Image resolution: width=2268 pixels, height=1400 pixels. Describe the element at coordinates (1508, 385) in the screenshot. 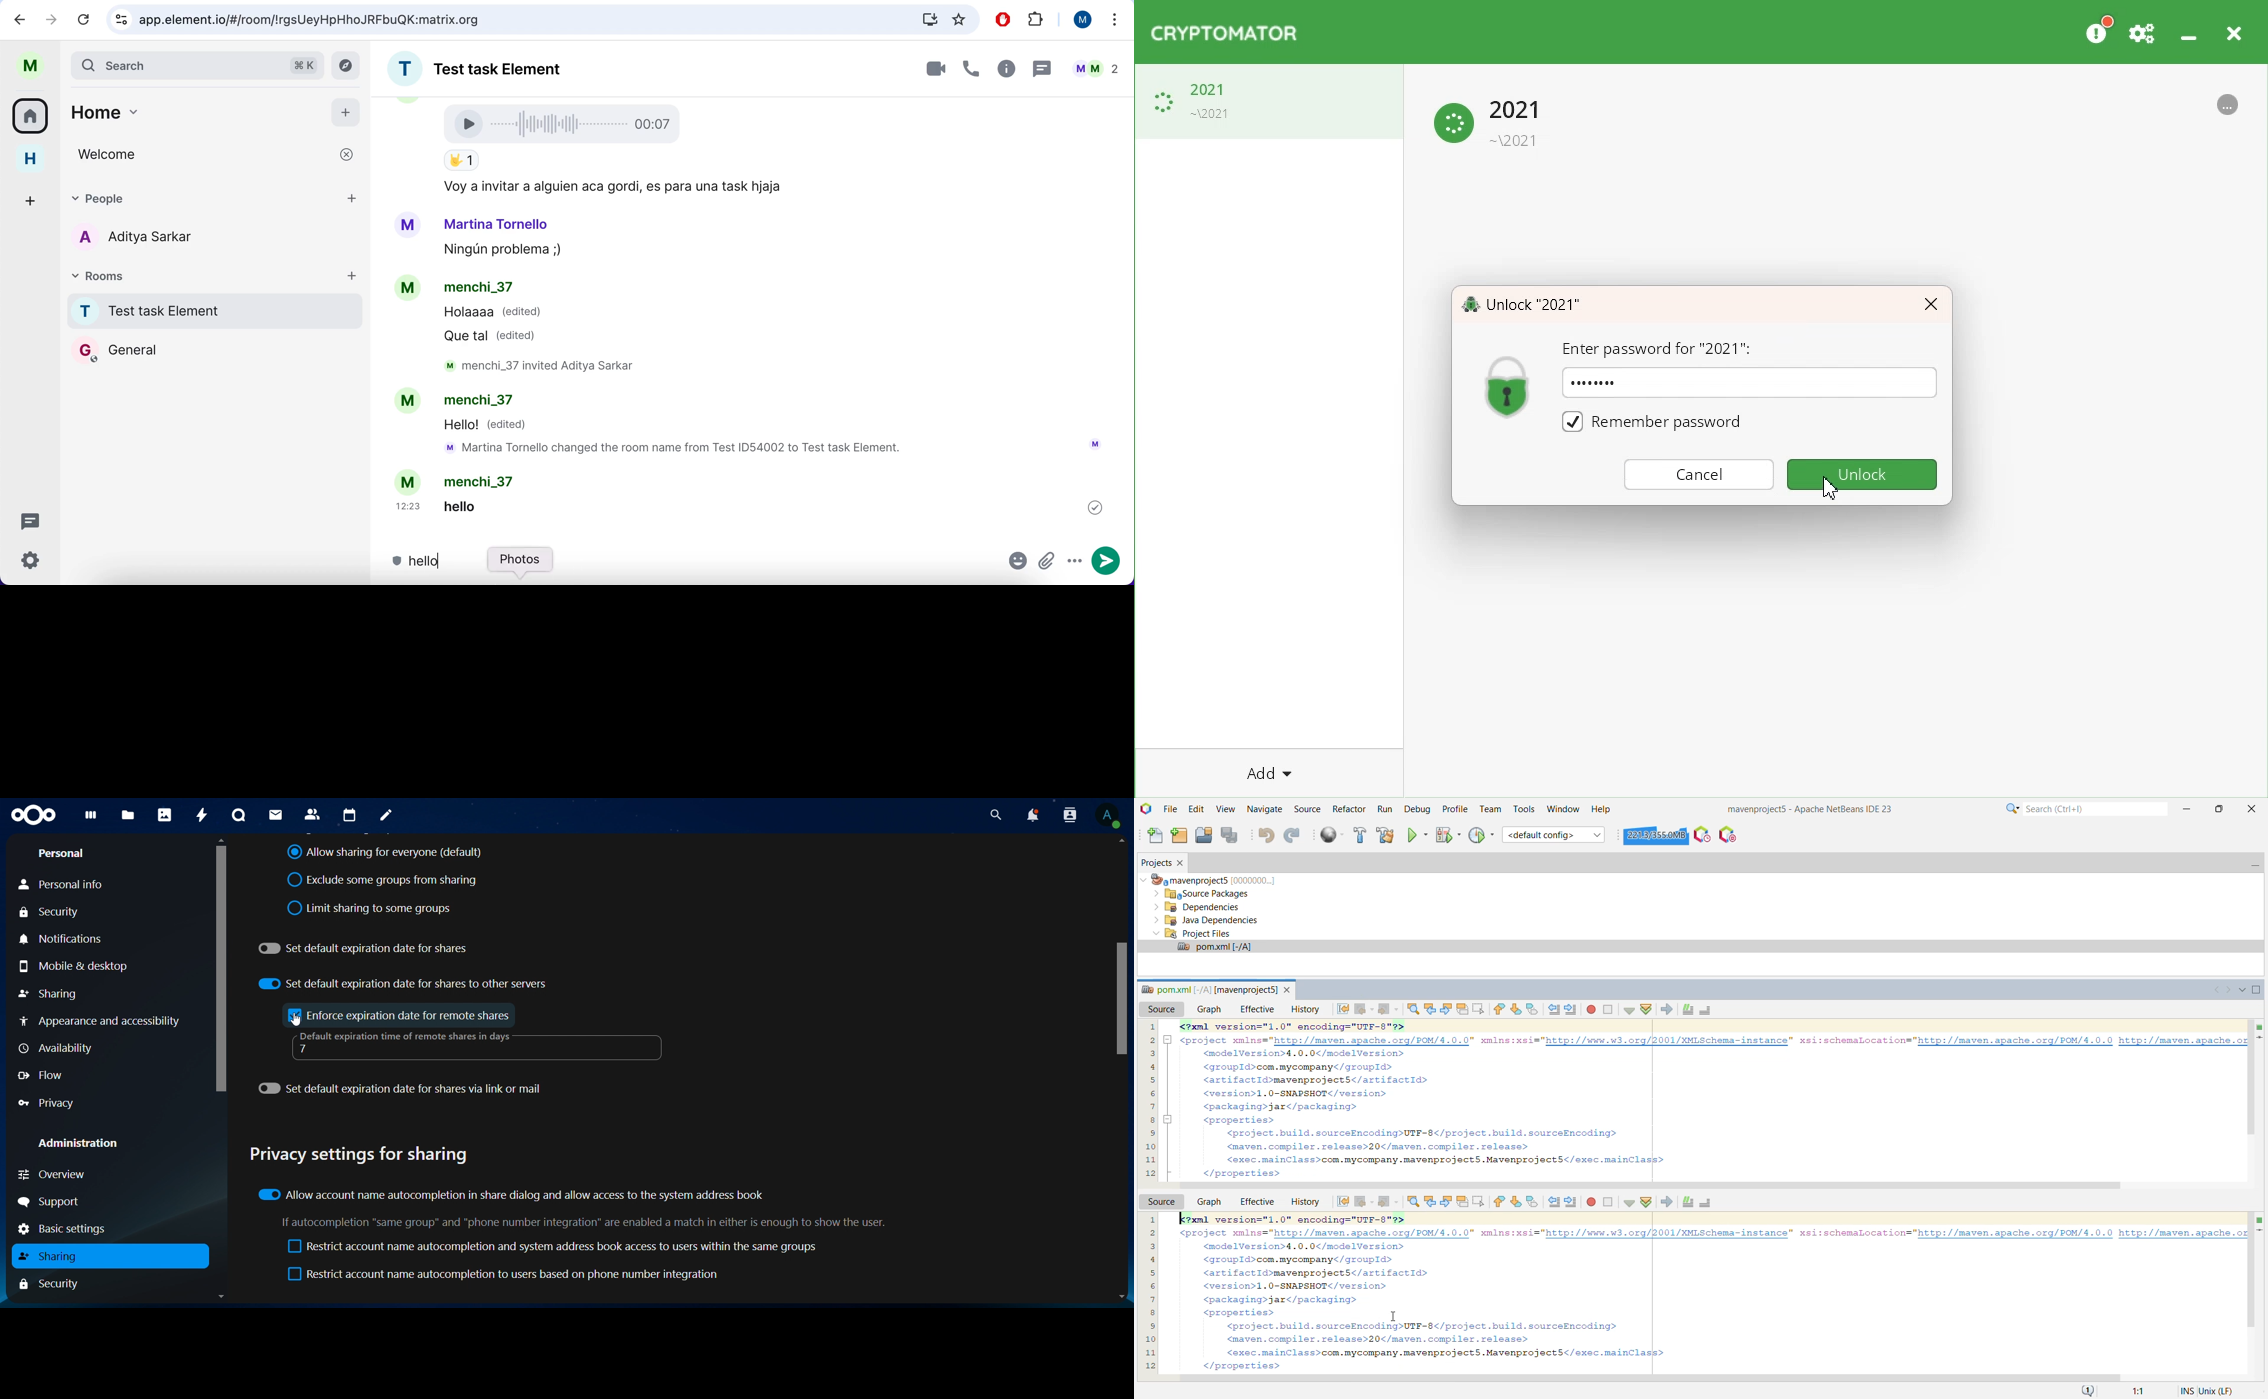

I see `Logo` at that location.